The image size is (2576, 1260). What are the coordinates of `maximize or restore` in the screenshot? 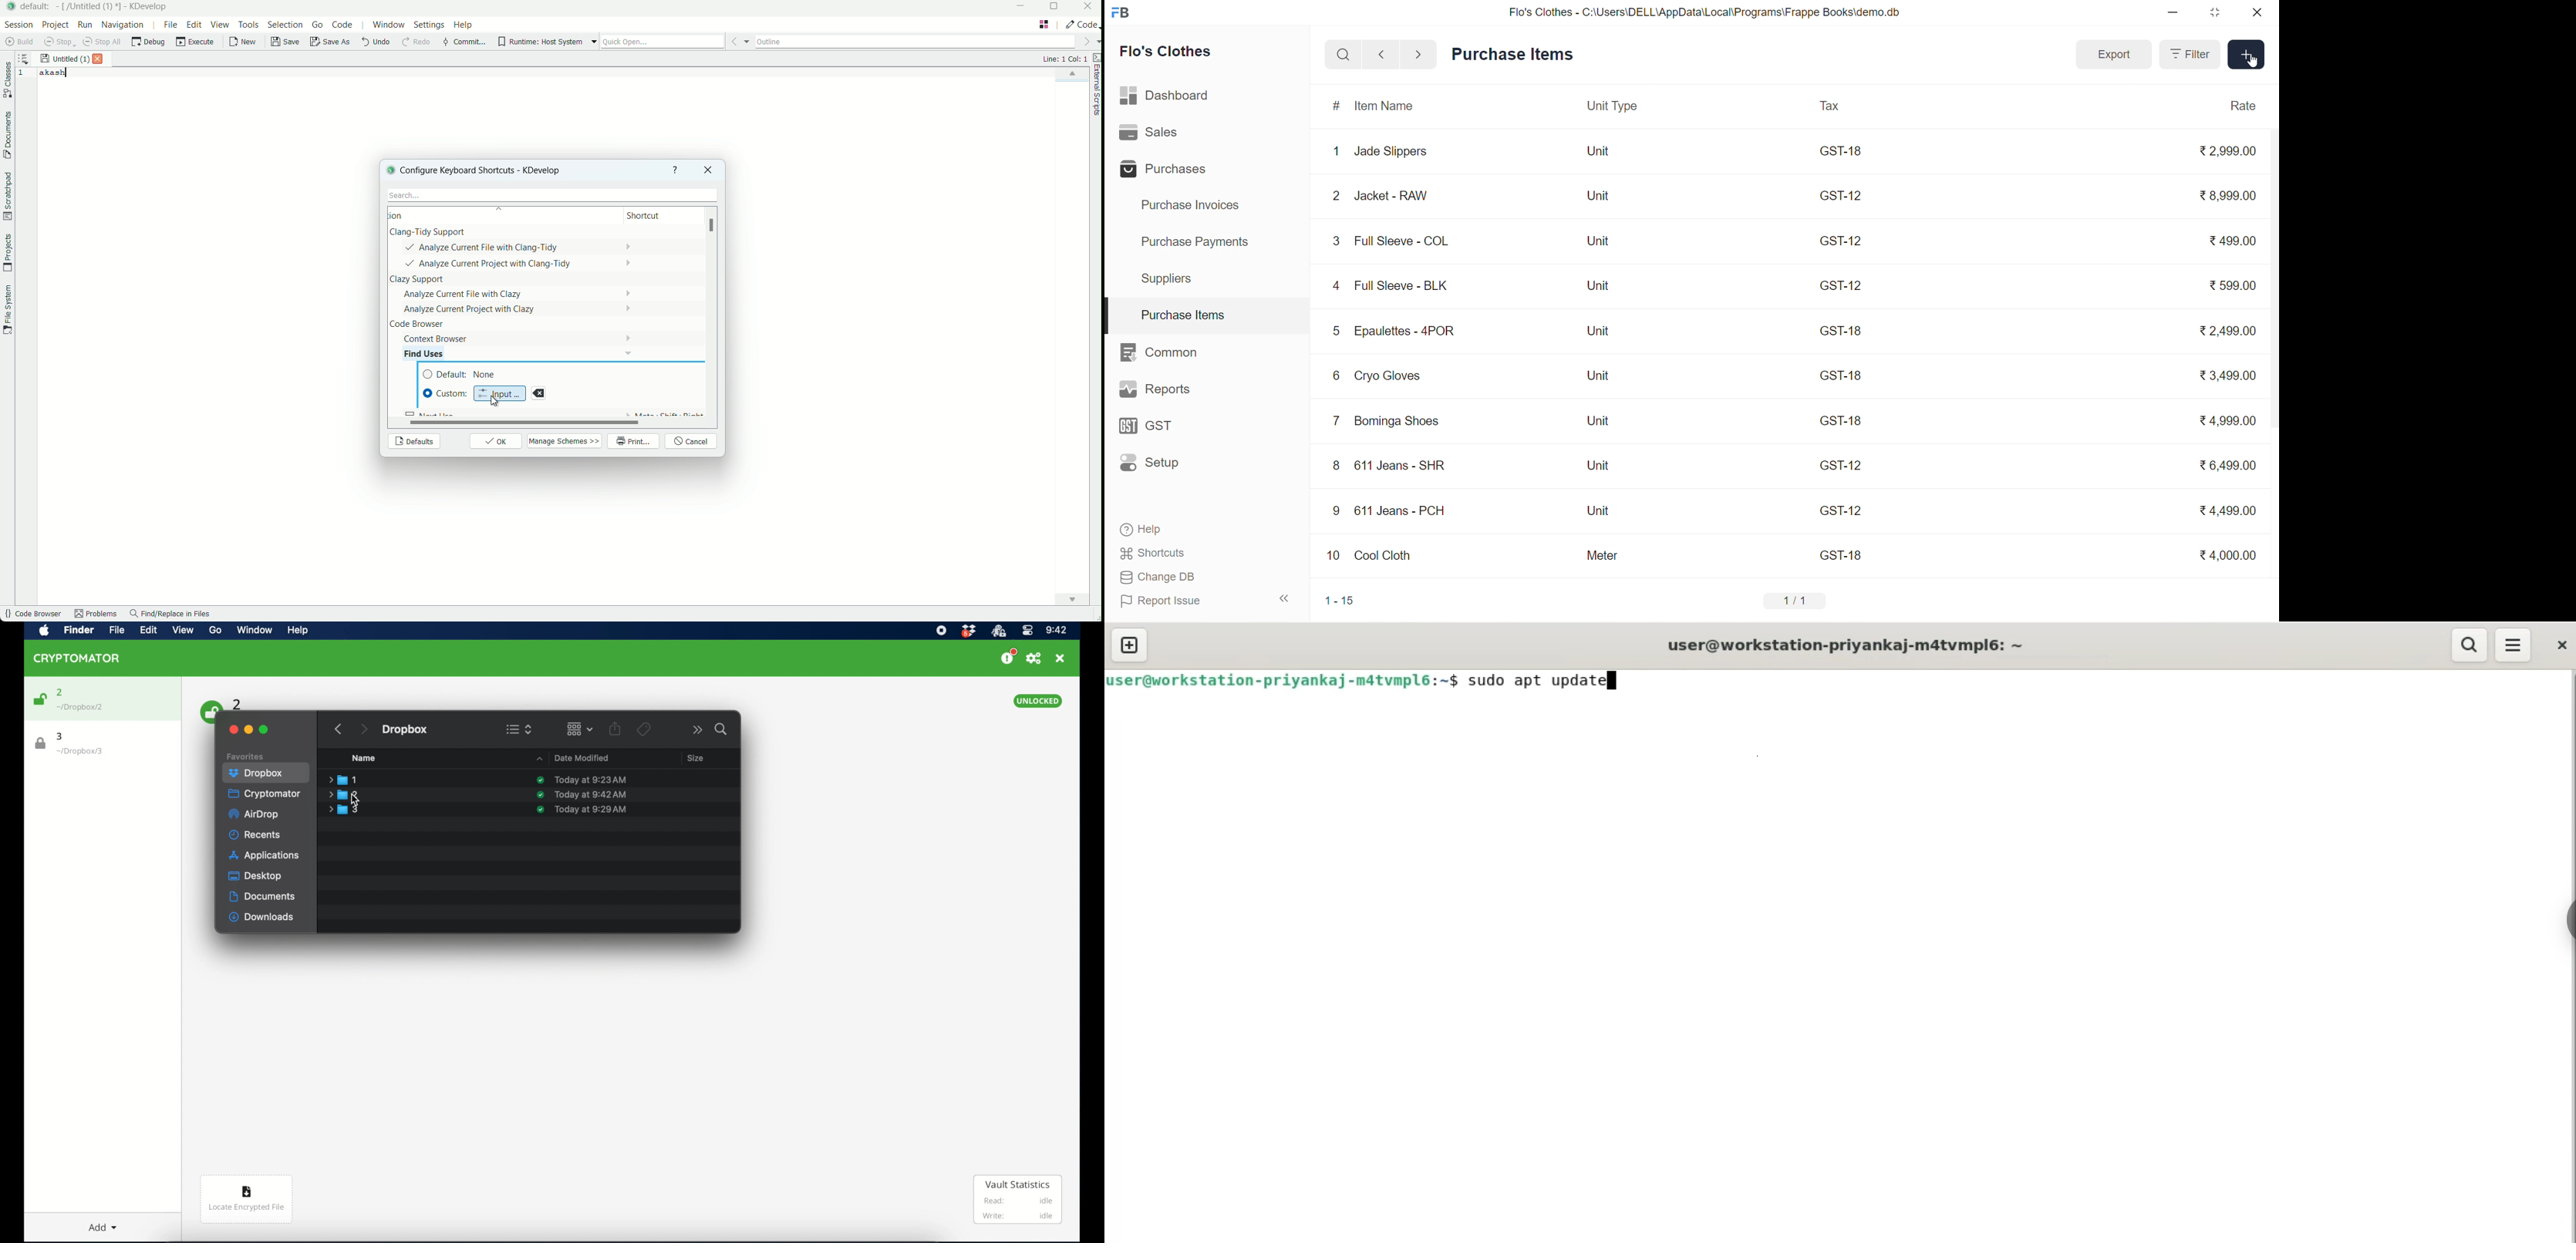 It's located at (1057, 7).